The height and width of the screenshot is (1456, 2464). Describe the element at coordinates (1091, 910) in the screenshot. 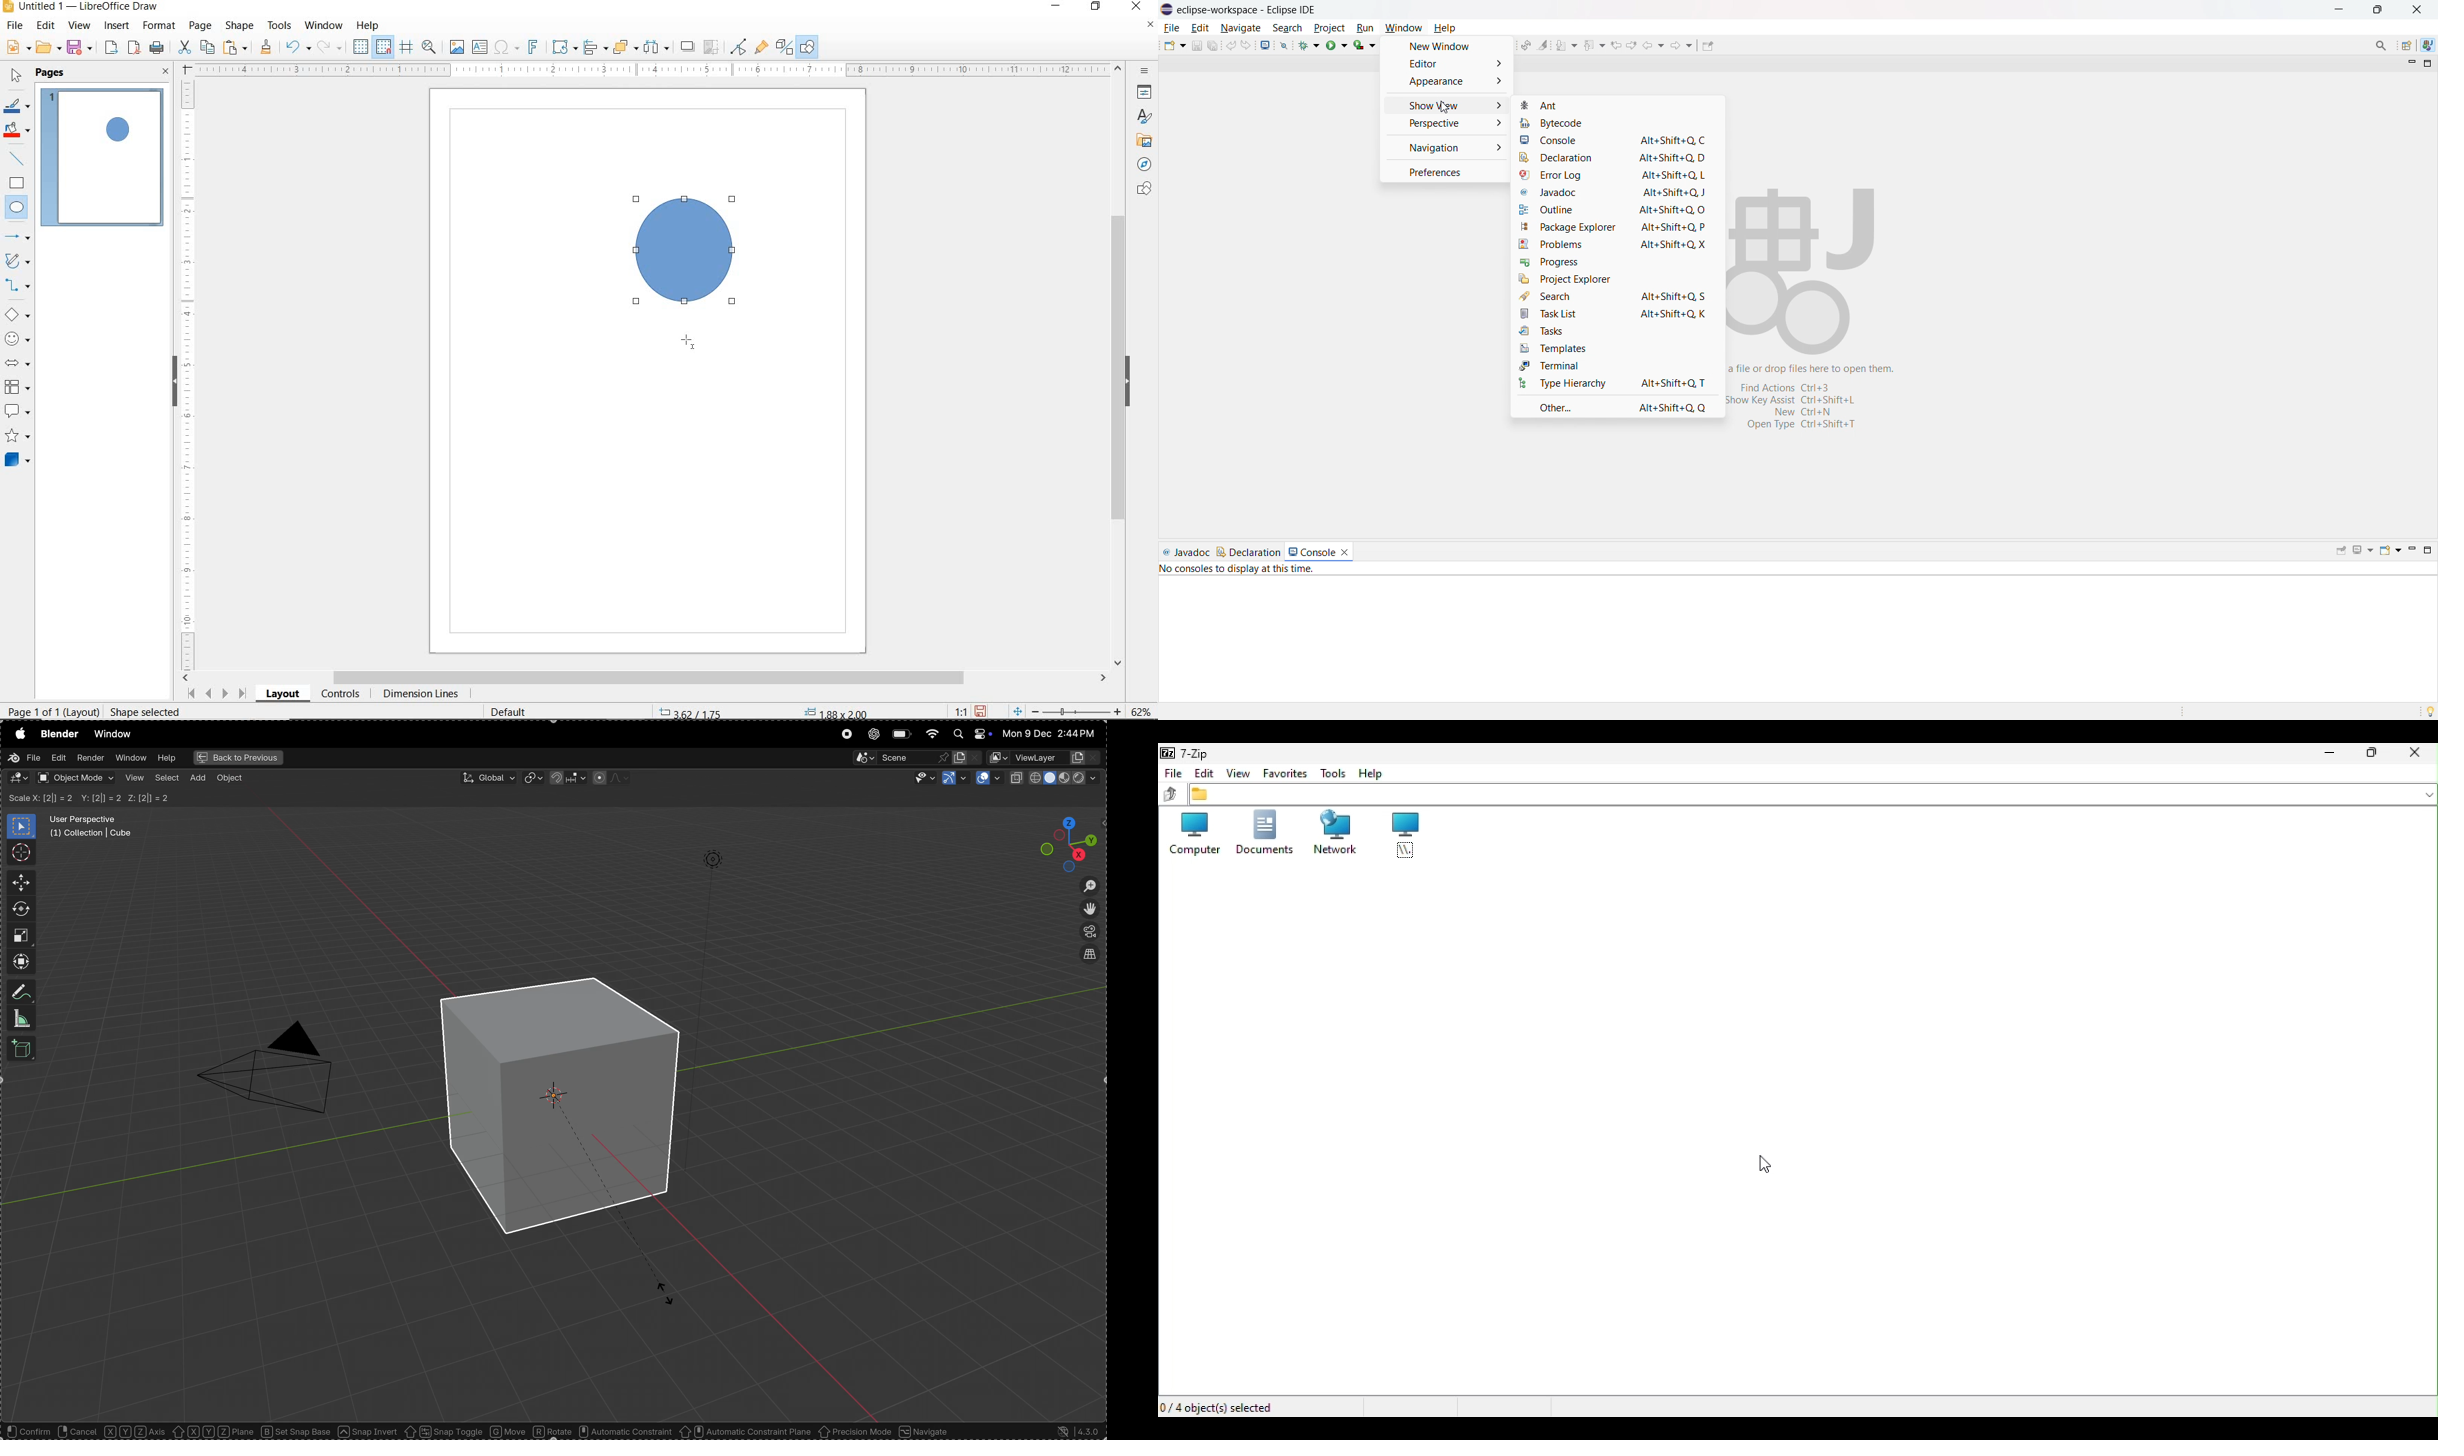

I see `move the view` at that location.